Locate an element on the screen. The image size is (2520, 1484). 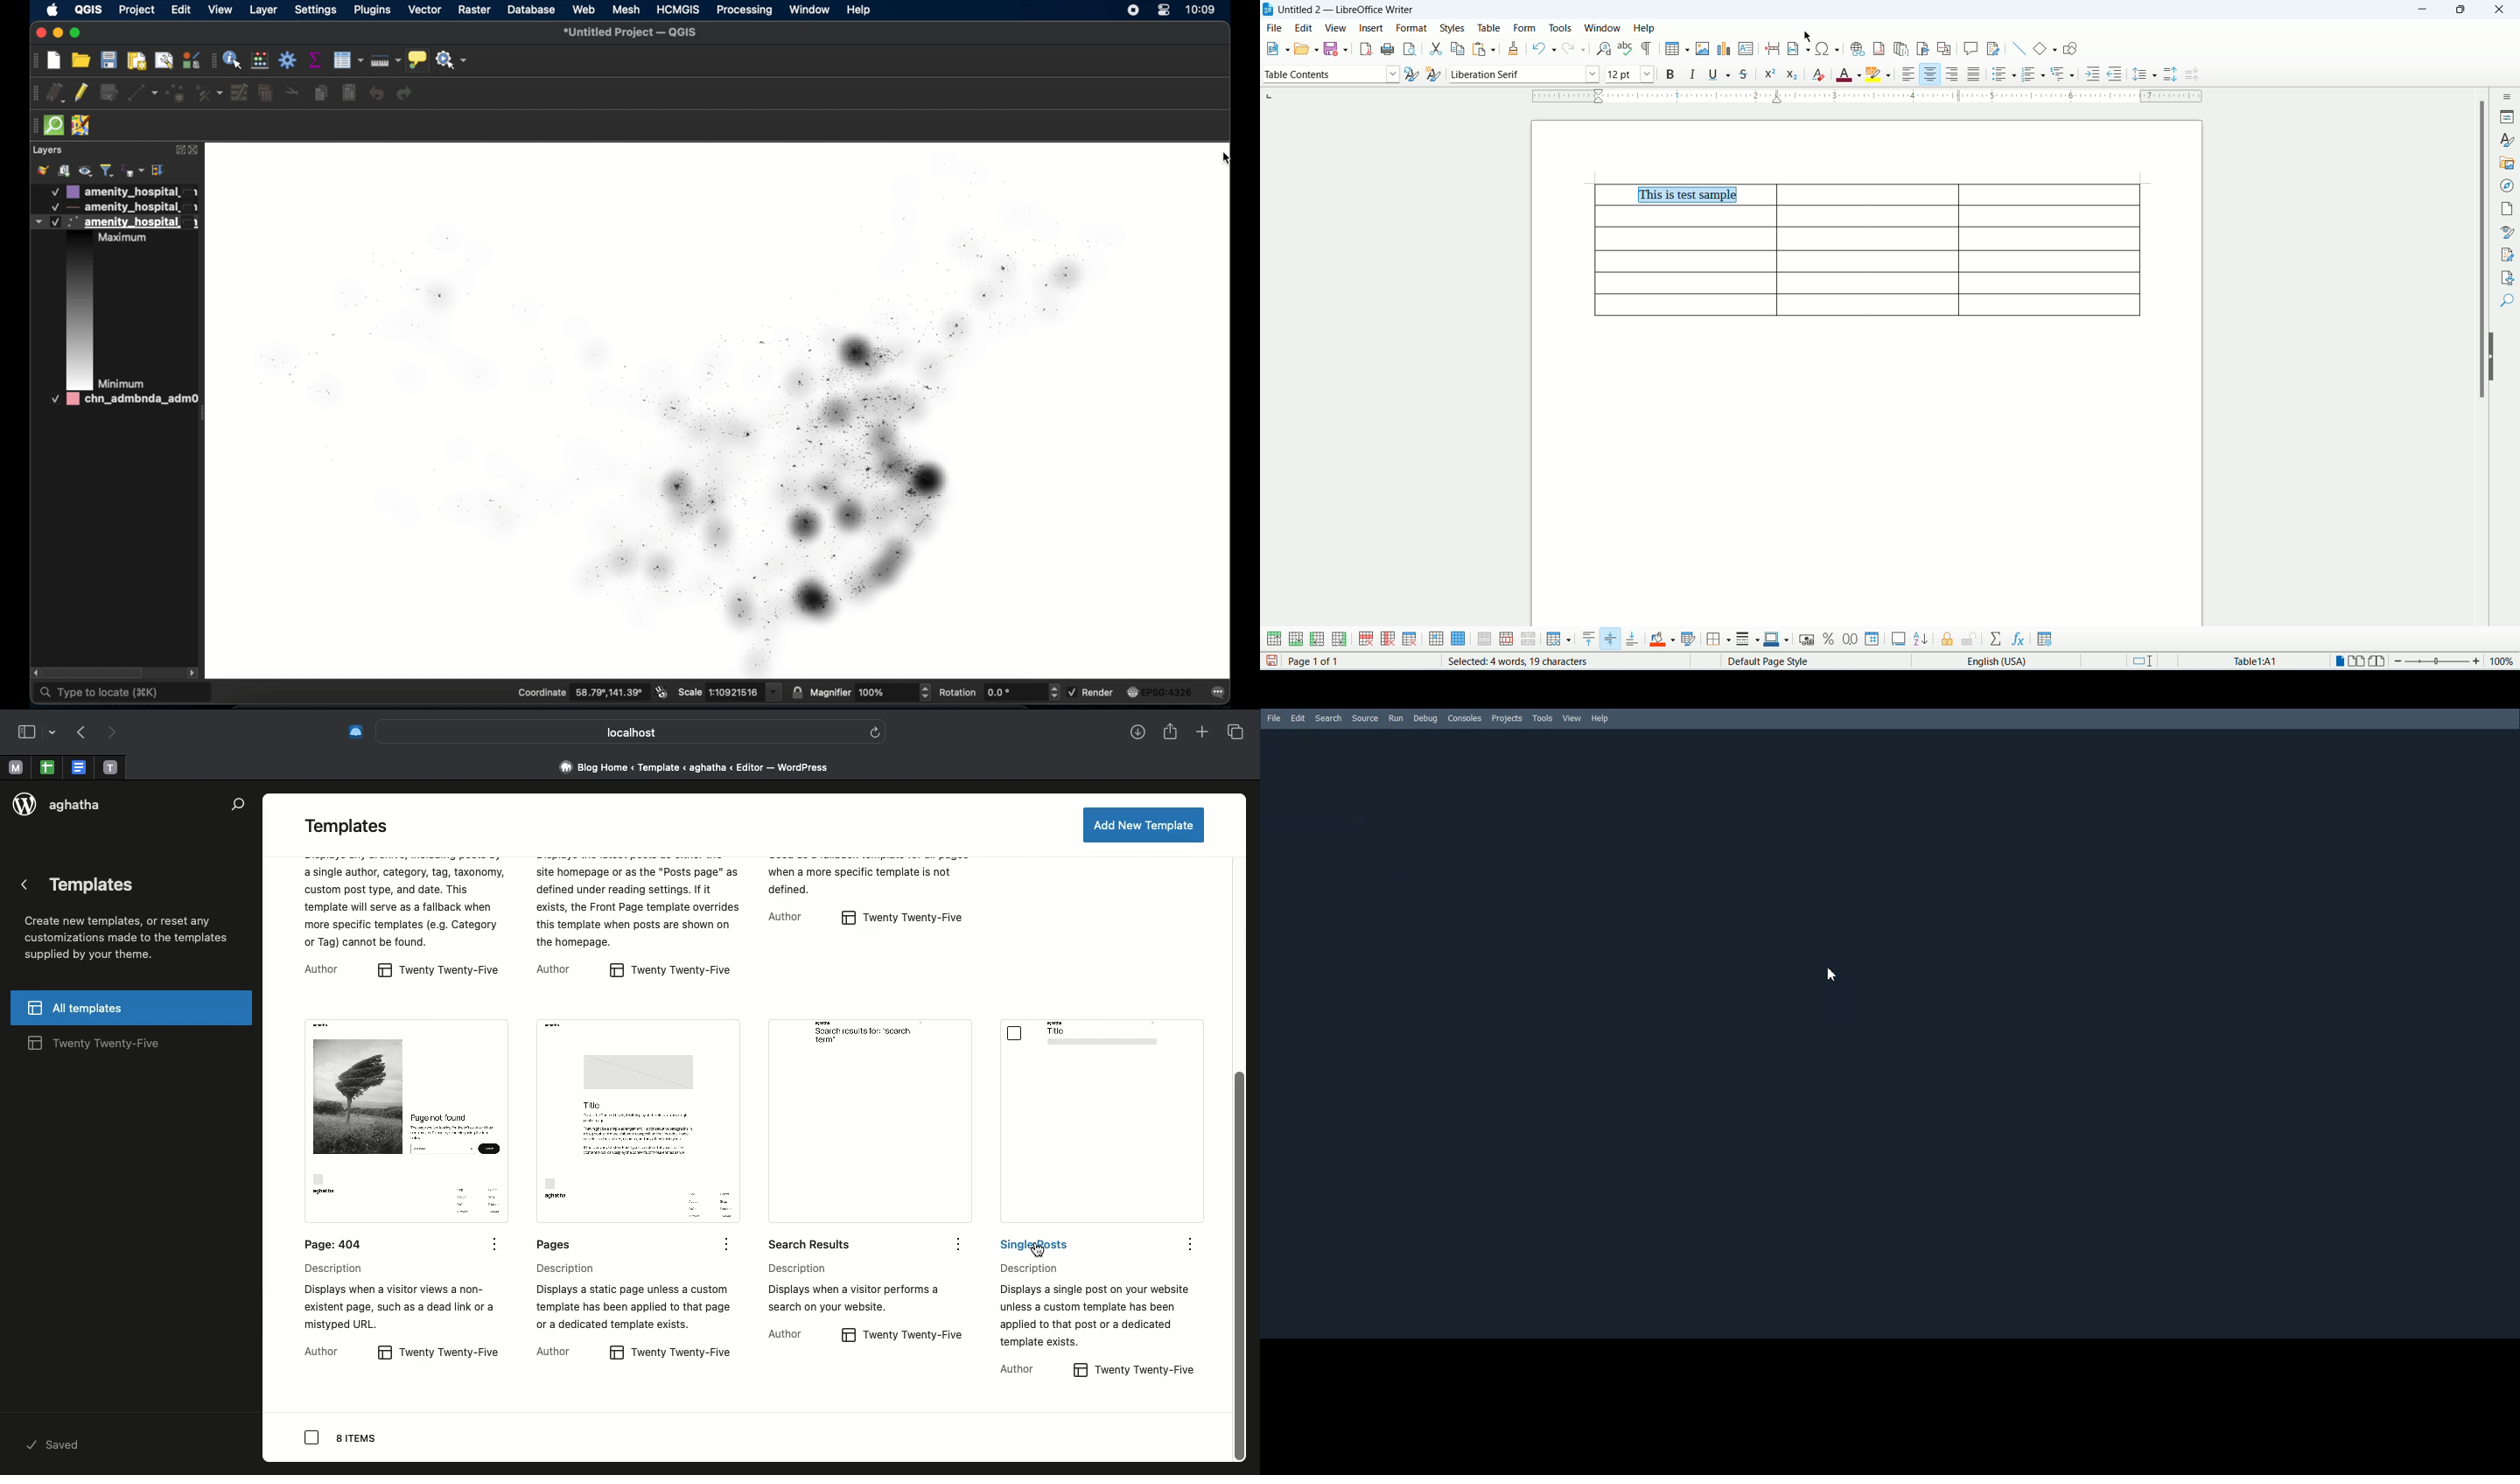
Tools is located at coordinates (1544, 718).